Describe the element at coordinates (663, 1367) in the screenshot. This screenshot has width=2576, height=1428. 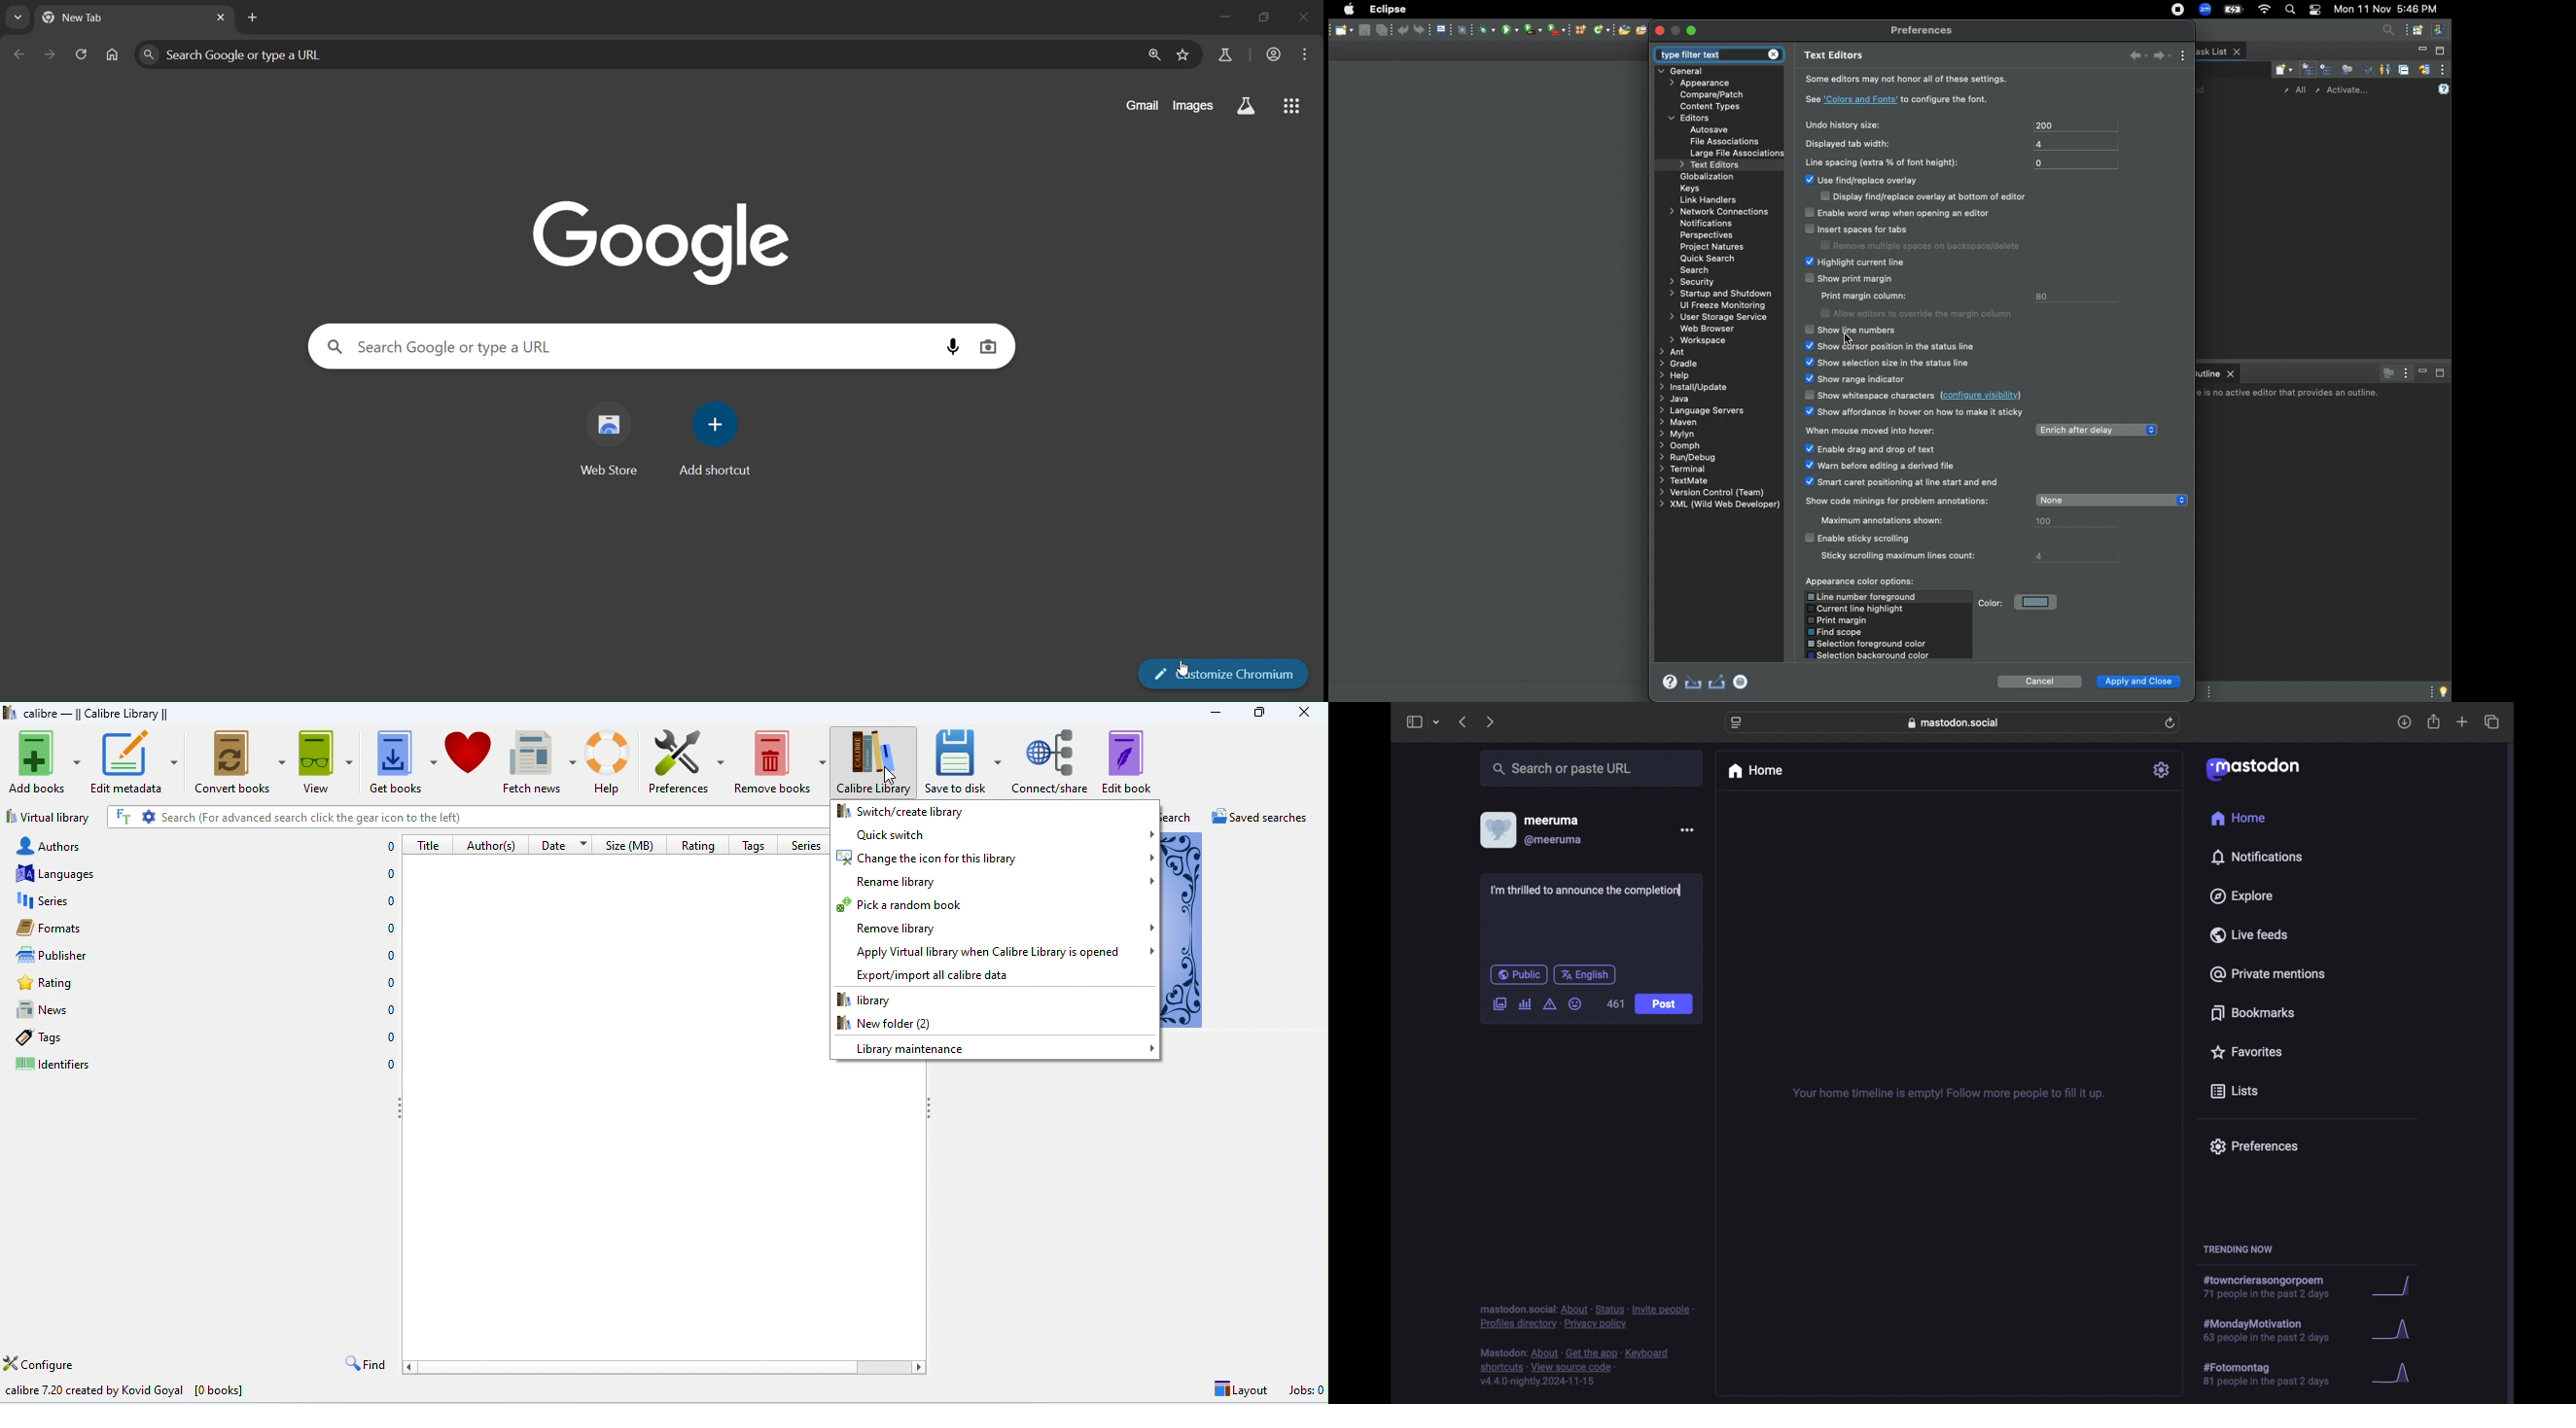
I see `horizontal scroll bar` at that location.